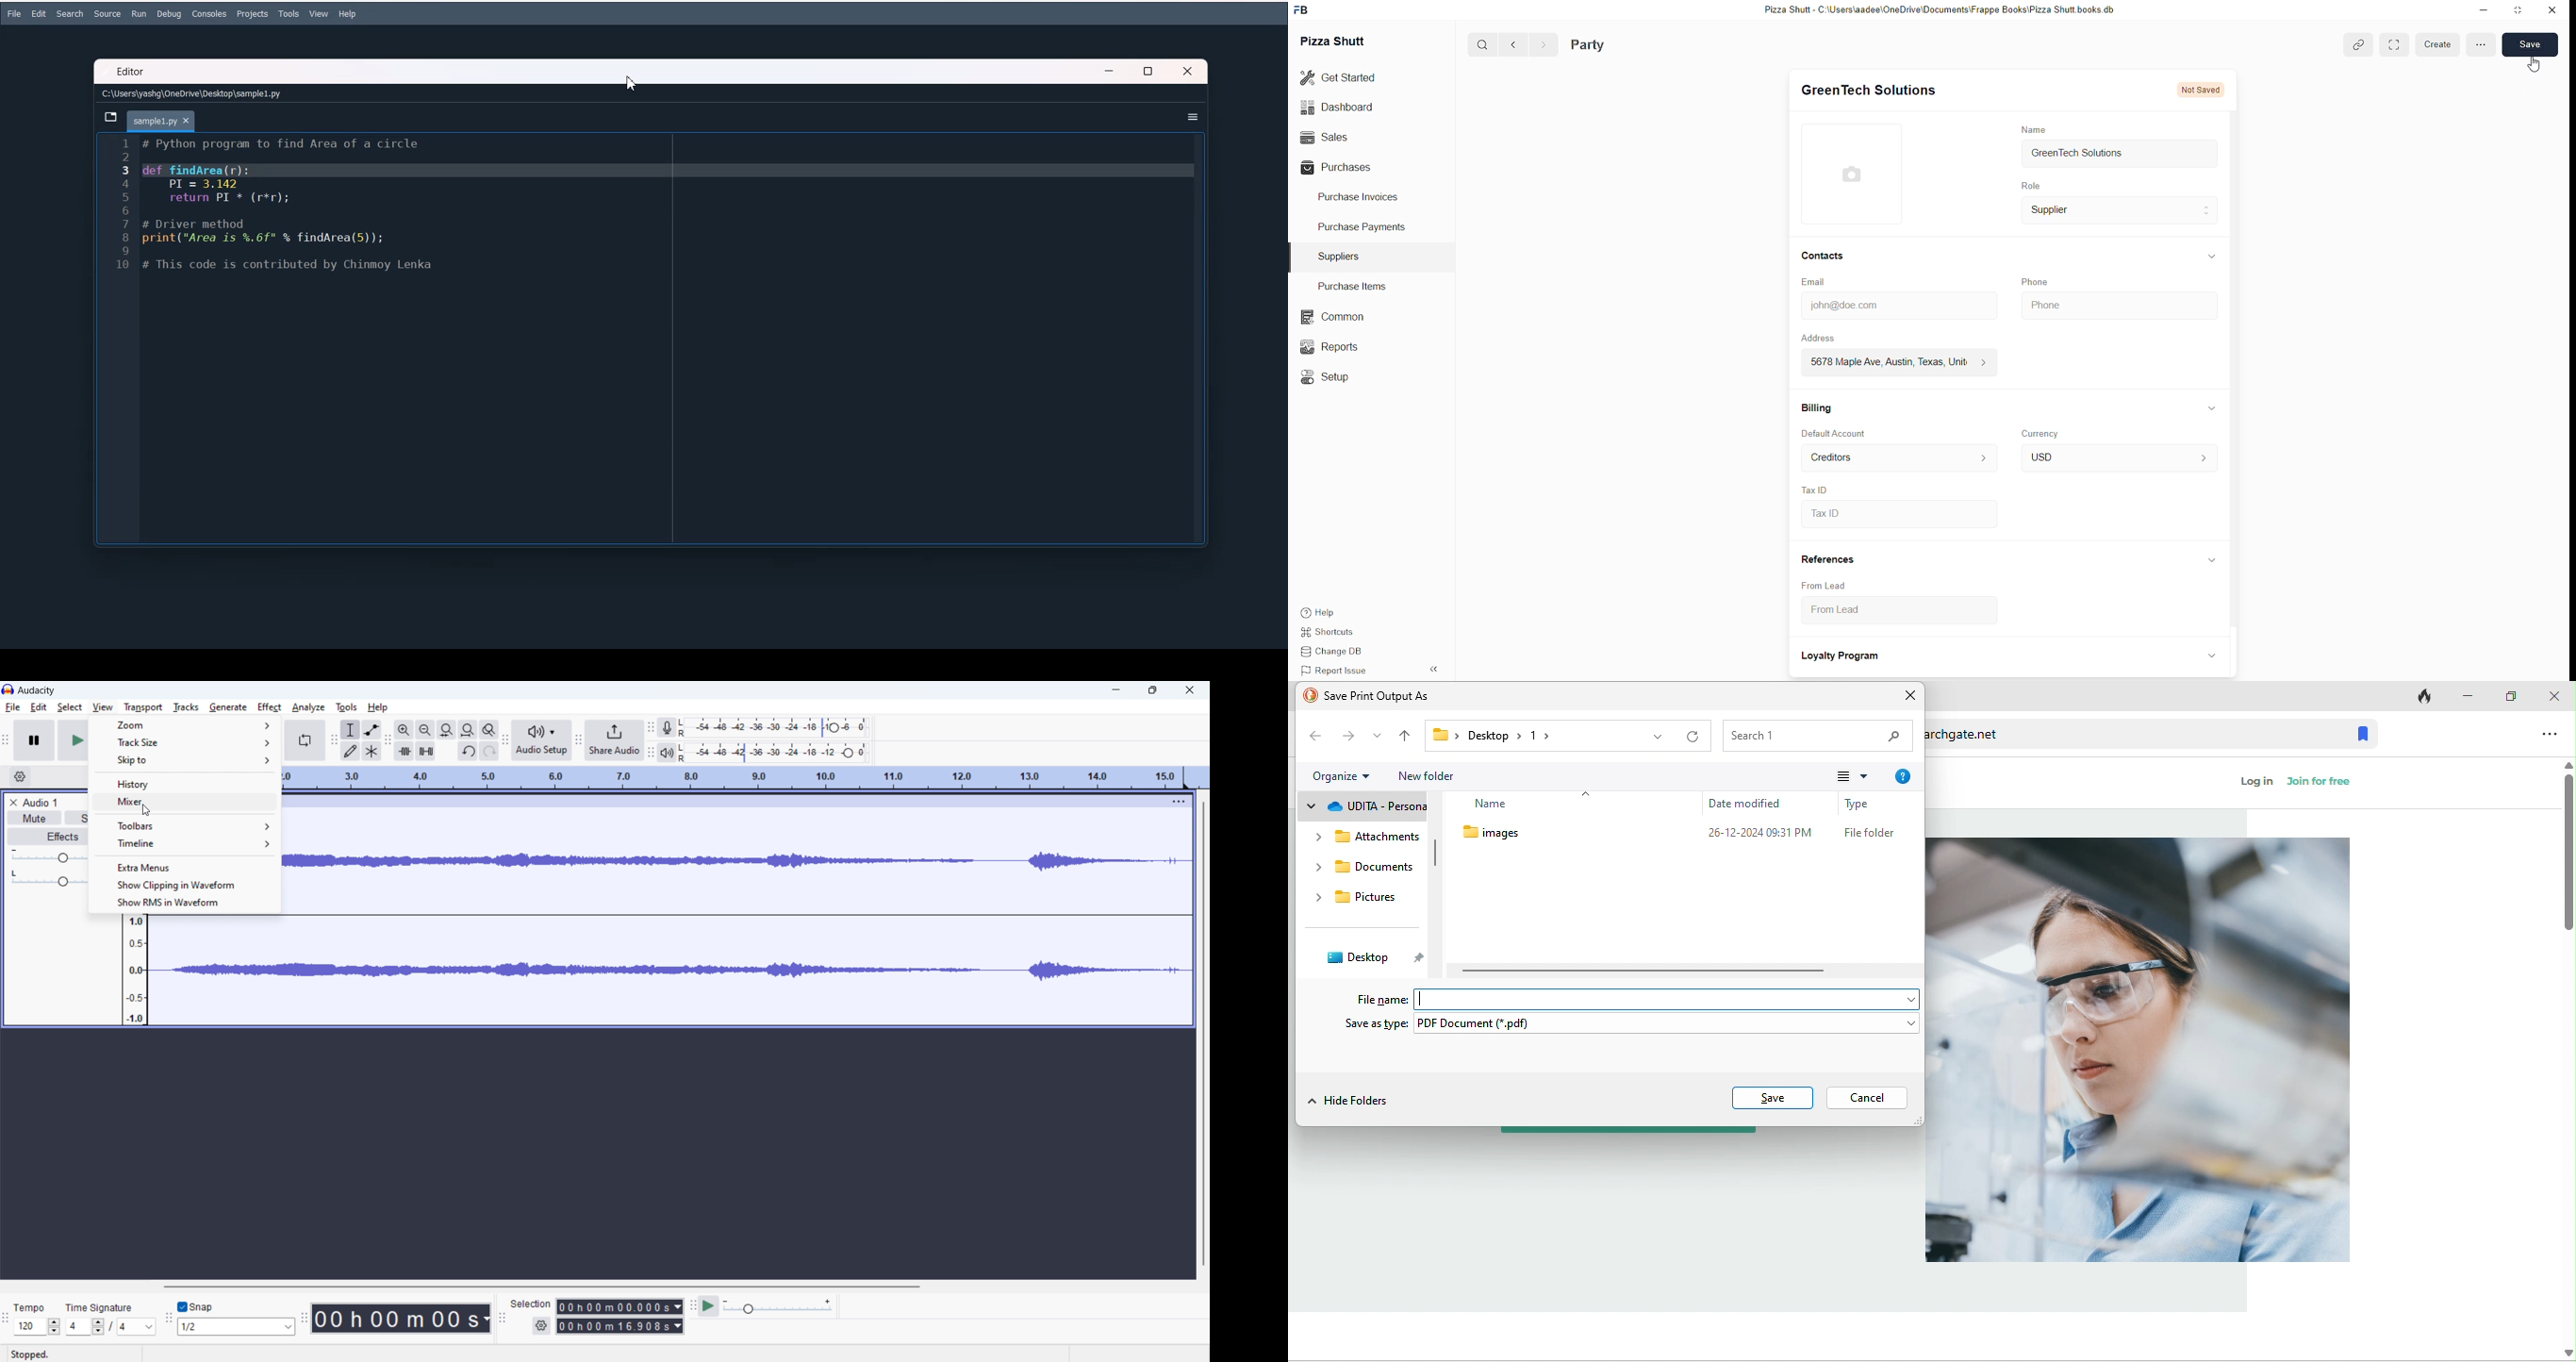 The height and width of the screenshot is (1372, 2576). I want to click on Minimize, so click(1110, 71).